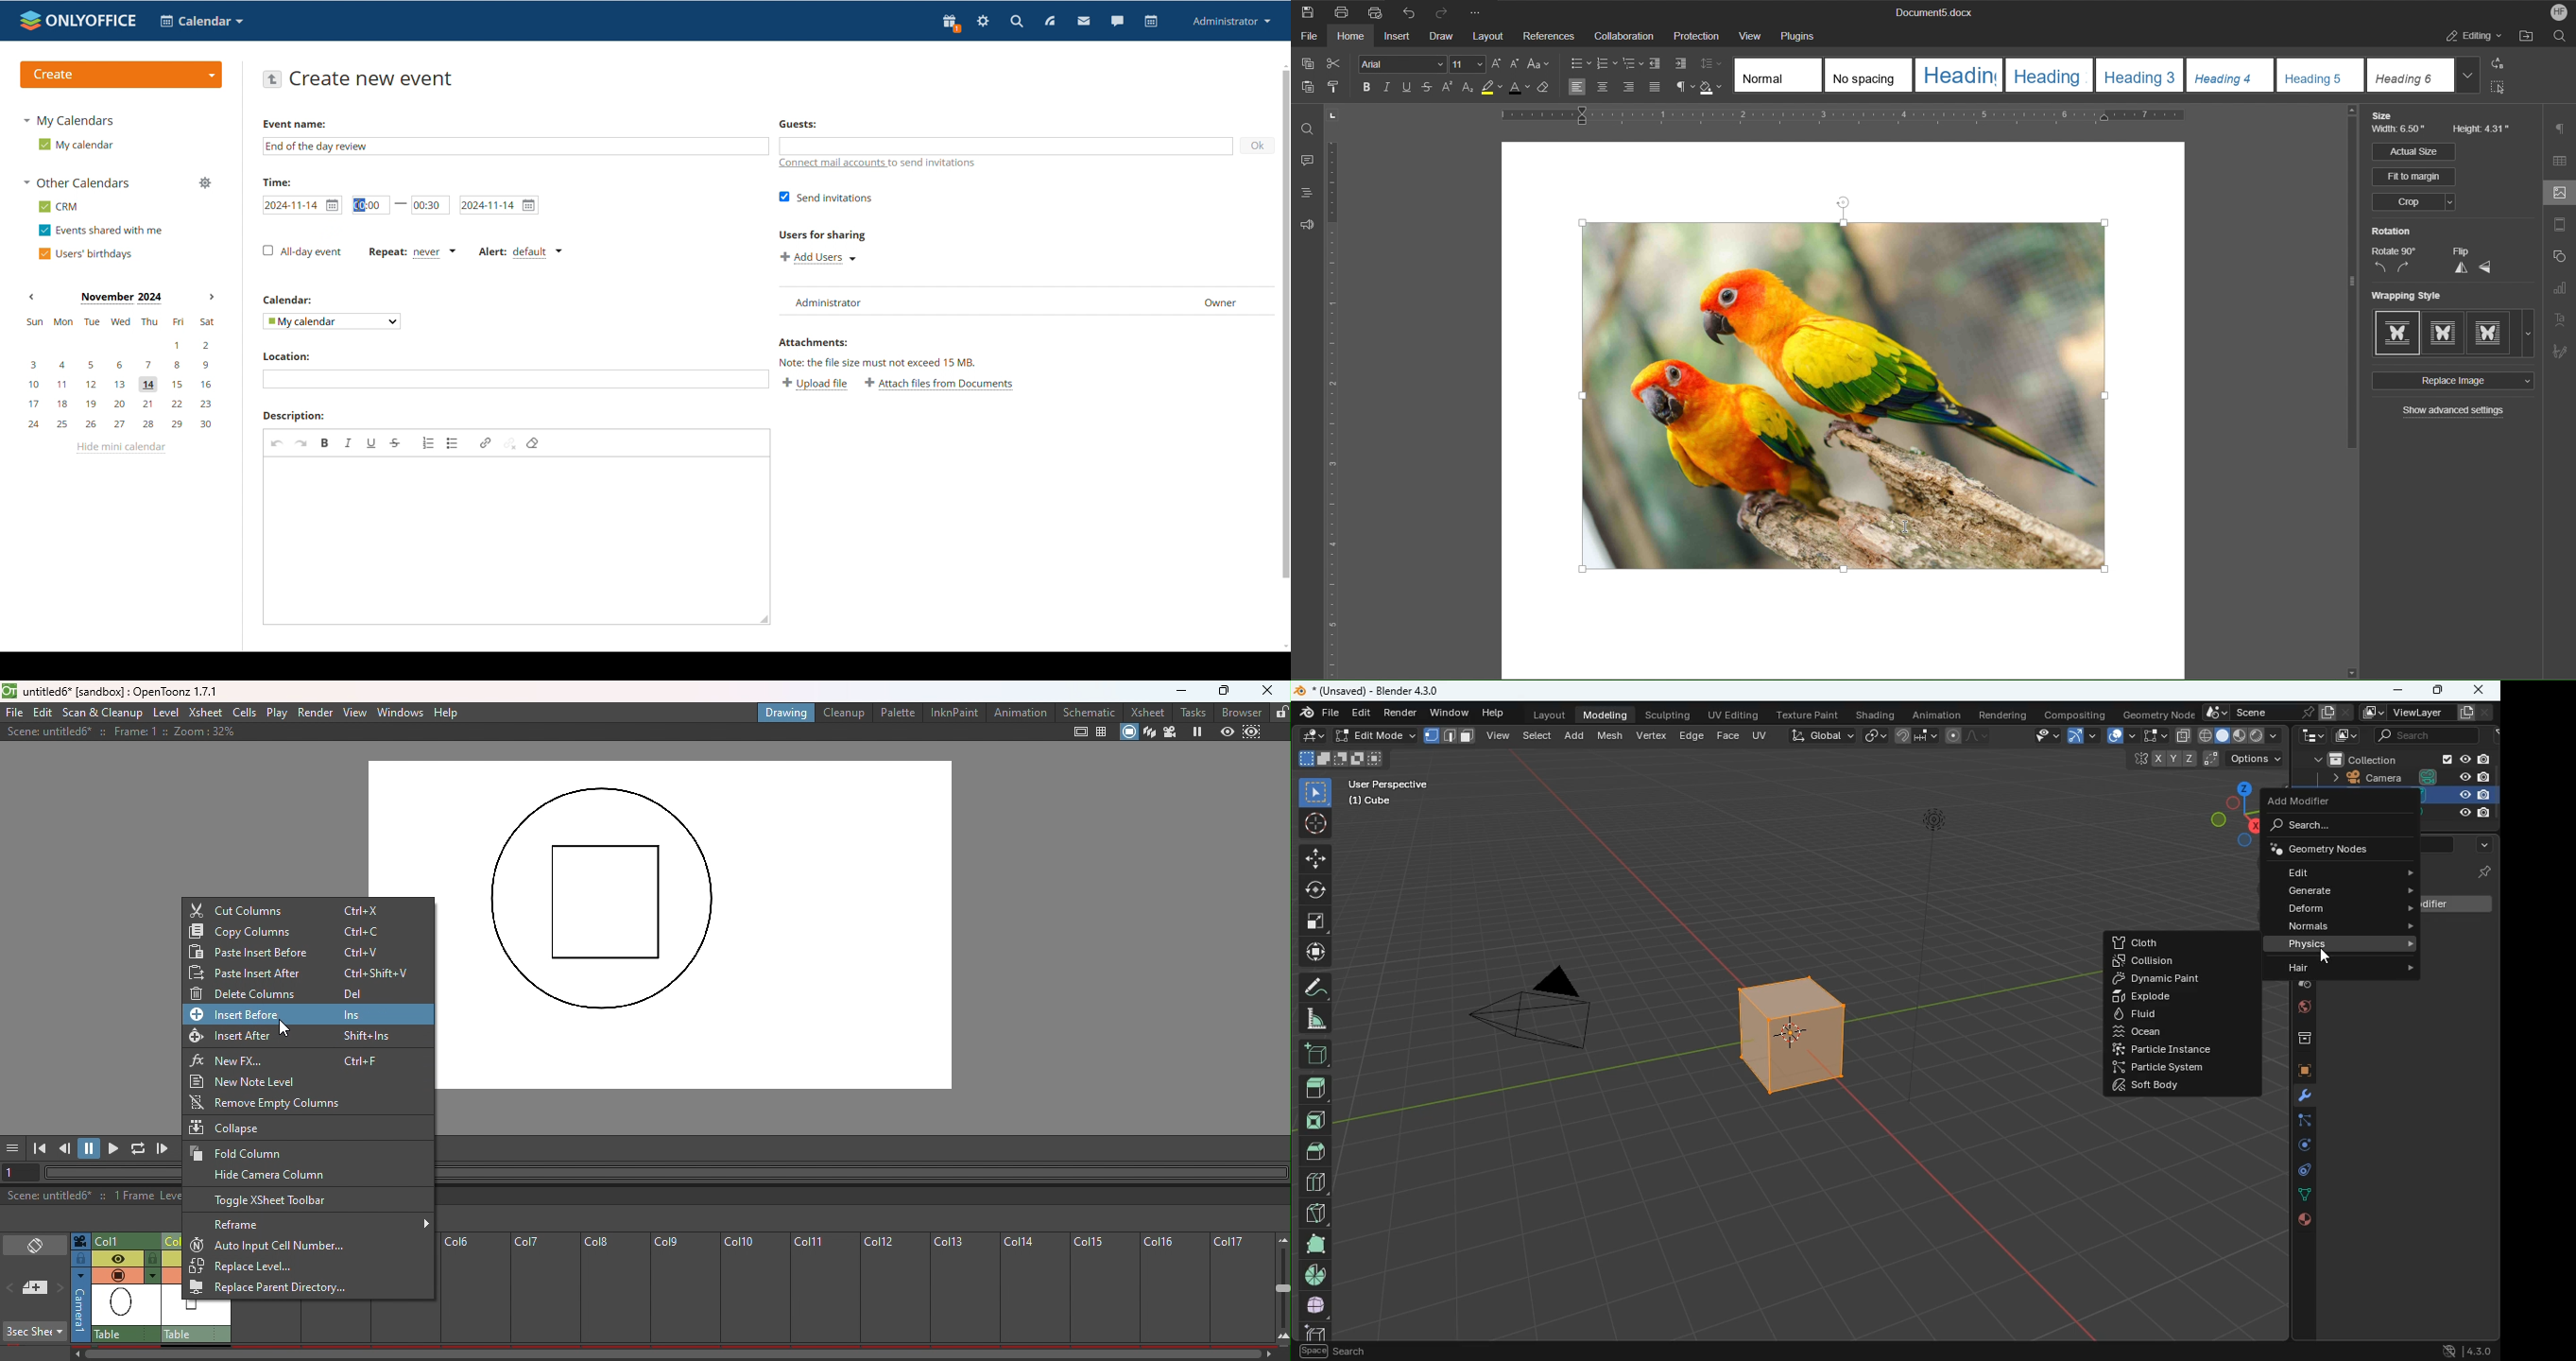 This screenshot has height=1372, width=2576. What do you see at coordinates (1713, 64) in the screenshot?
I see `Line Spacing` at bounding box center [1713, 64].